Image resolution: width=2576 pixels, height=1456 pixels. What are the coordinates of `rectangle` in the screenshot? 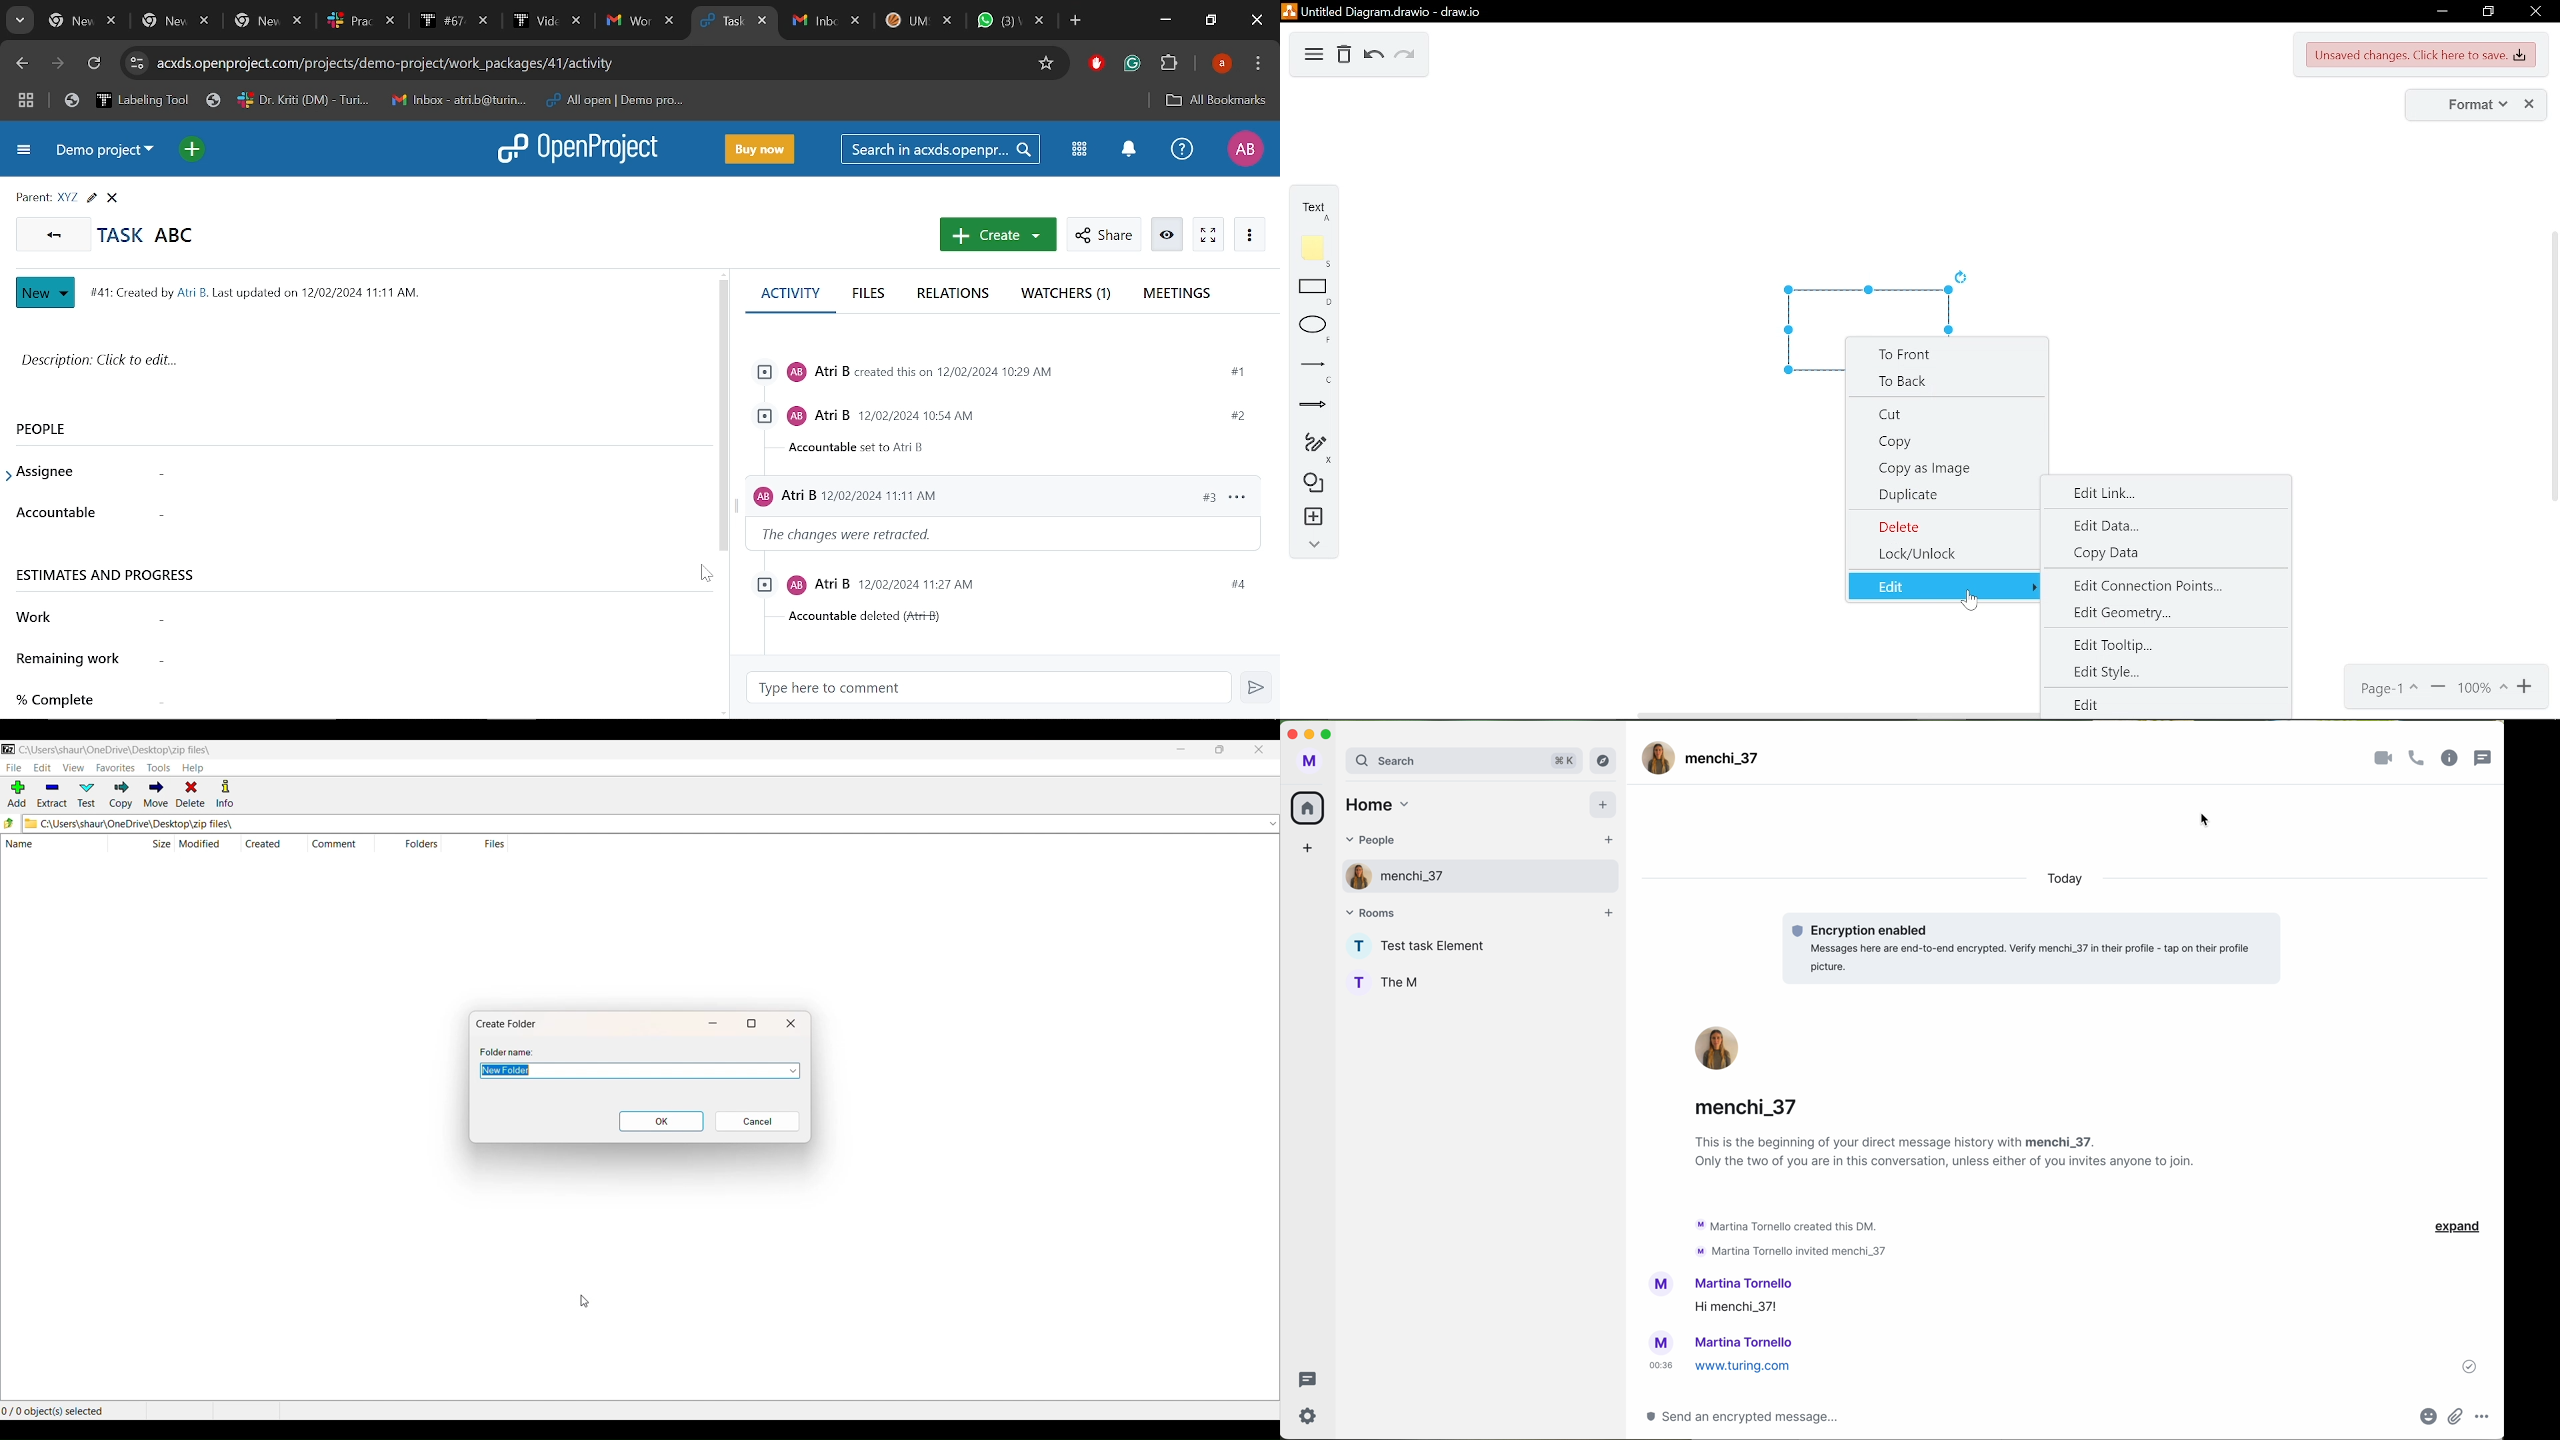 It's located at (1316, 294).